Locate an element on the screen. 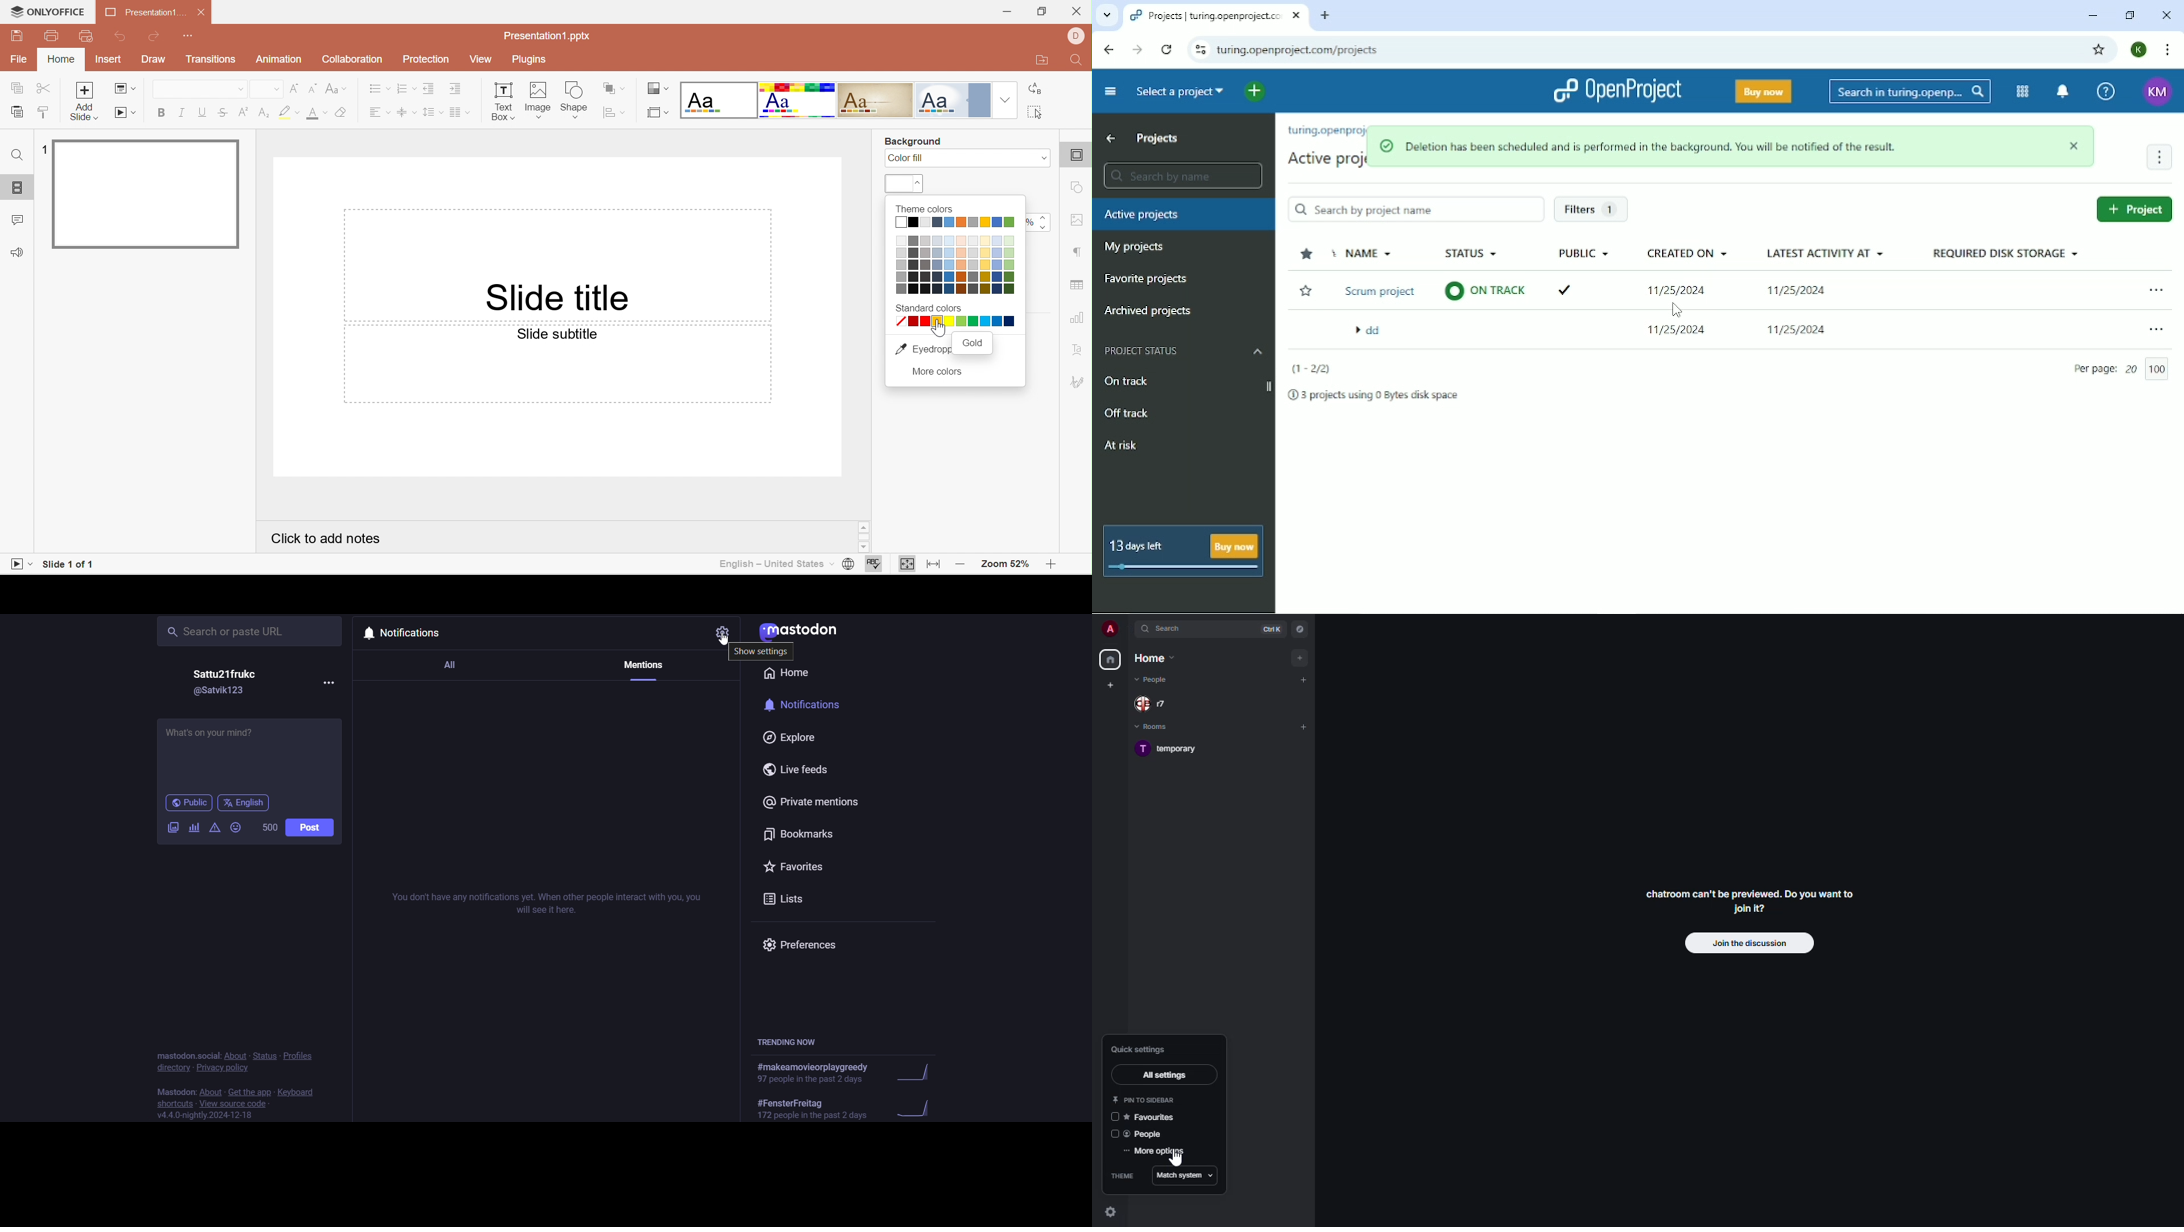 The width and height of the screenshot is (2184, 1232). more options is located at coordinates (329, 682).